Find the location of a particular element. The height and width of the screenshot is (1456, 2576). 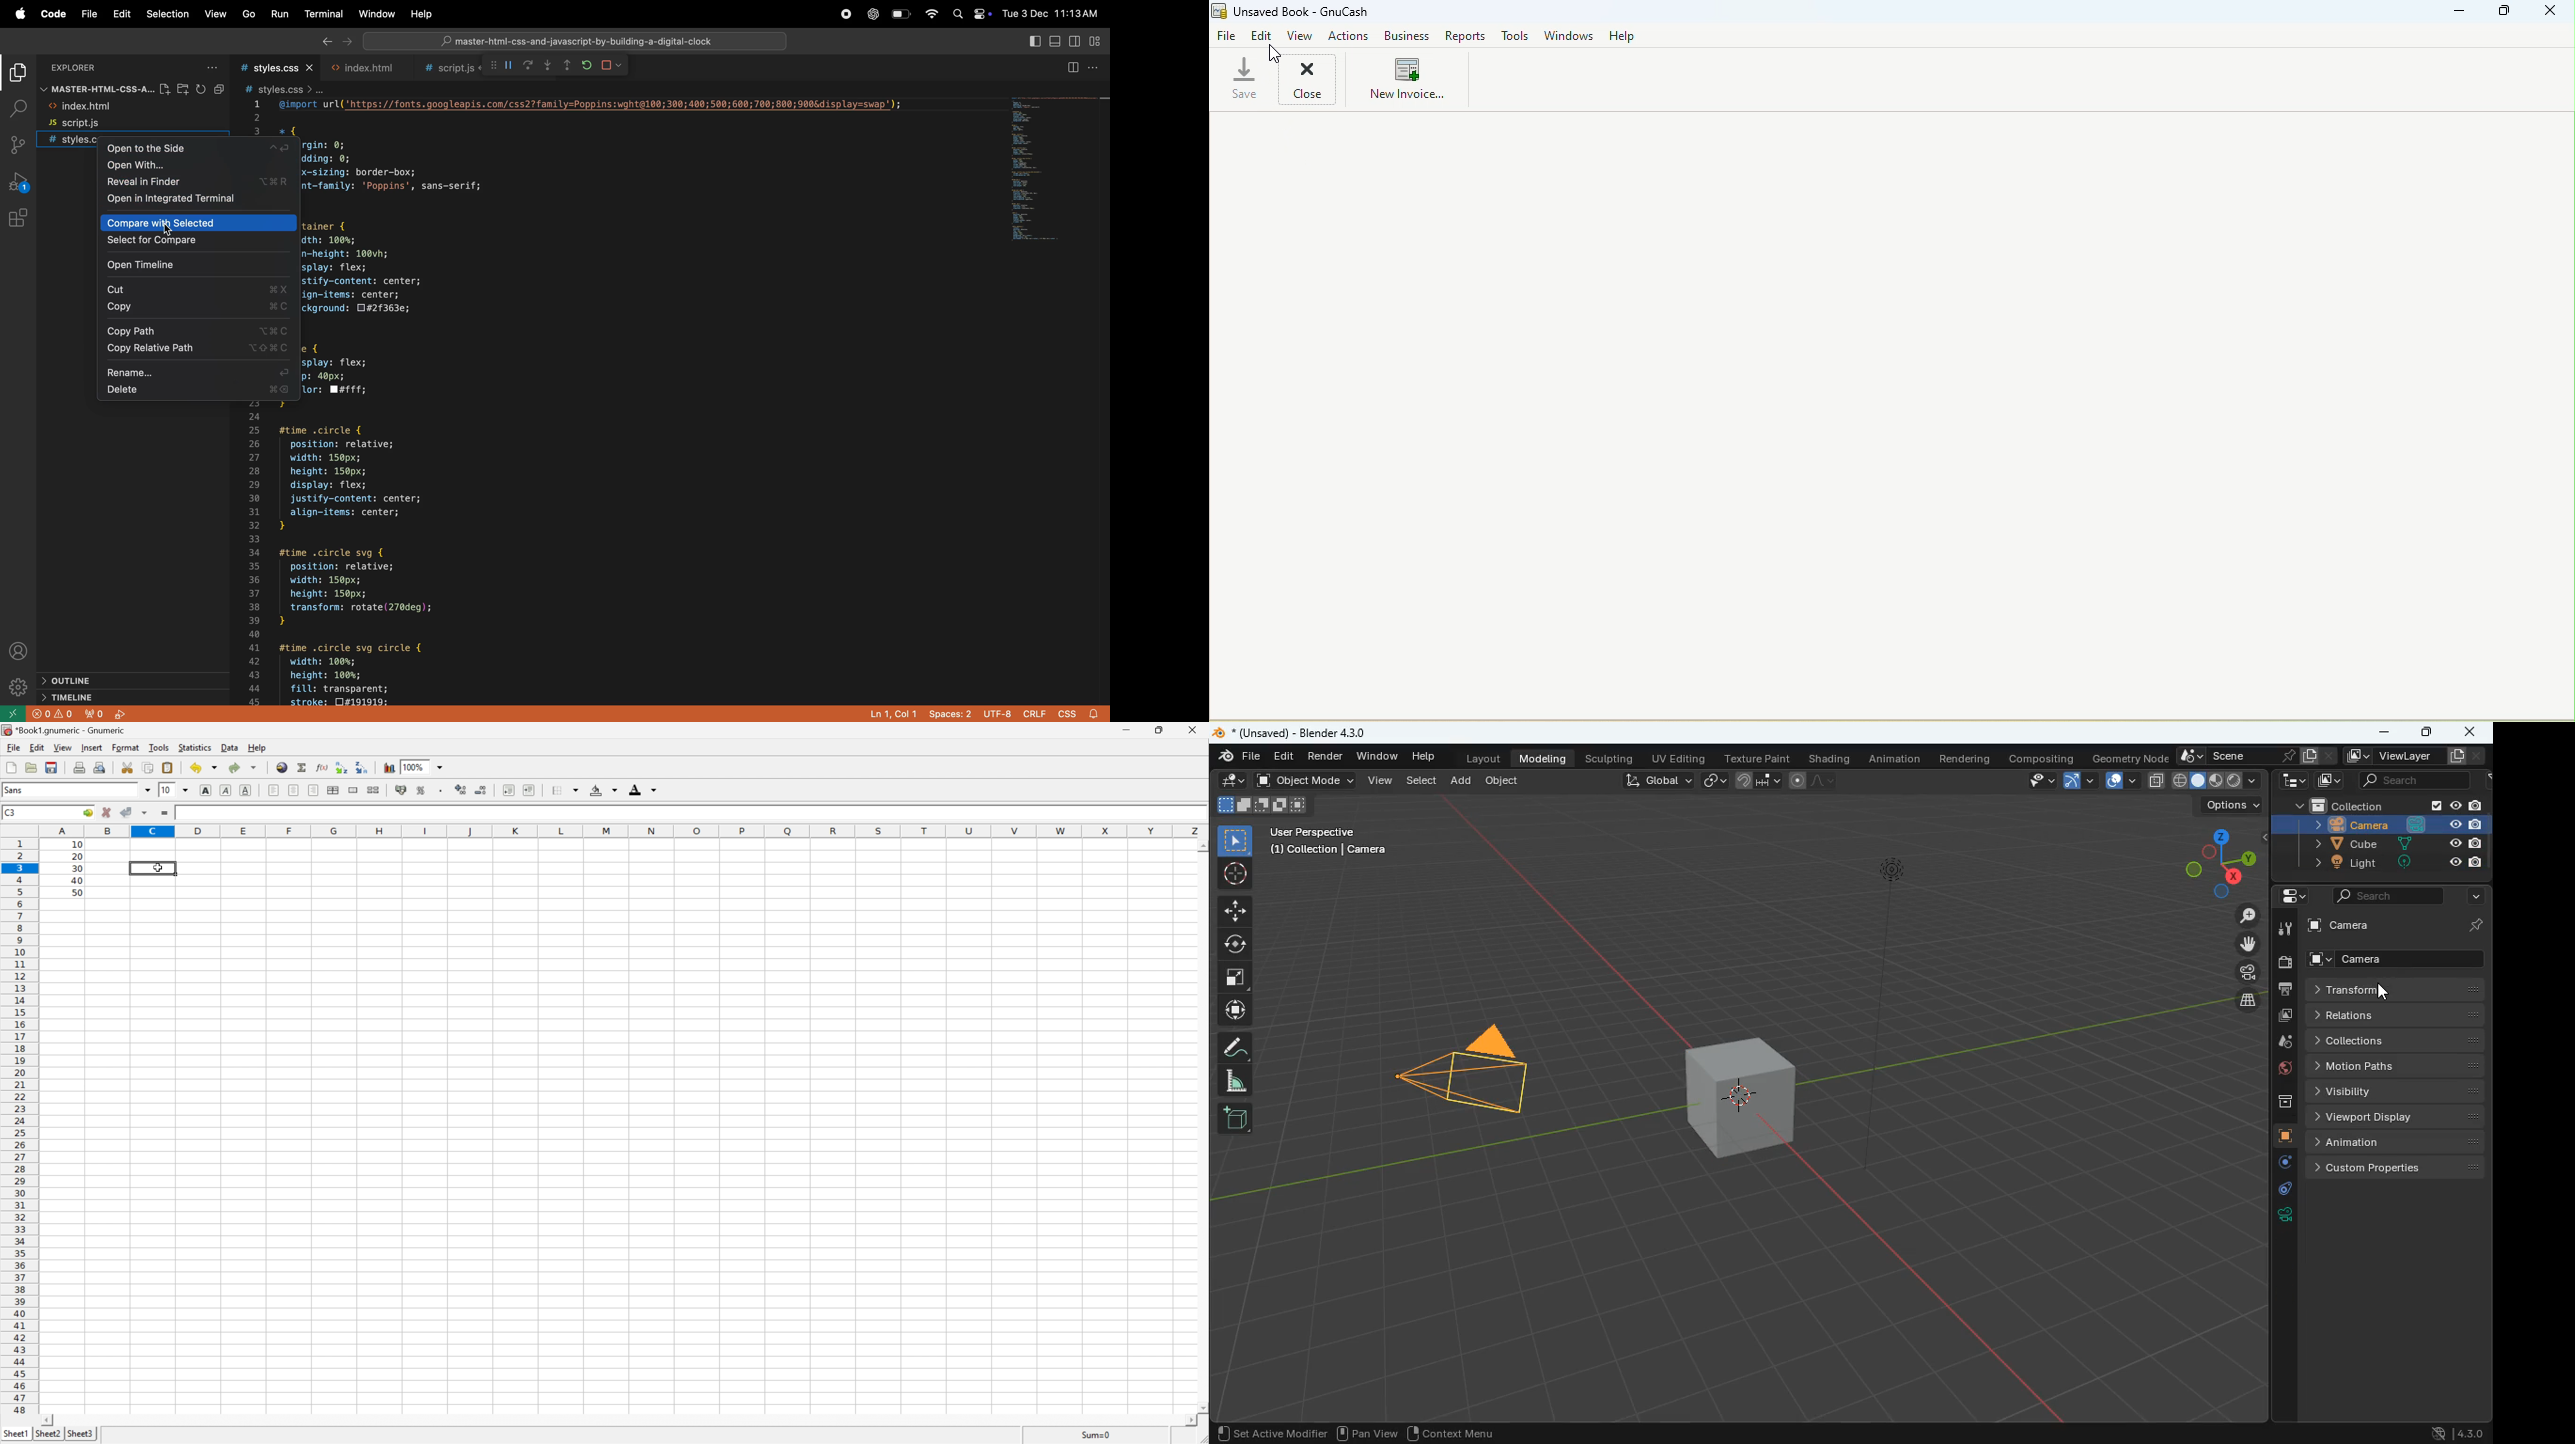

set active is located at coordinates (1272, 1433).